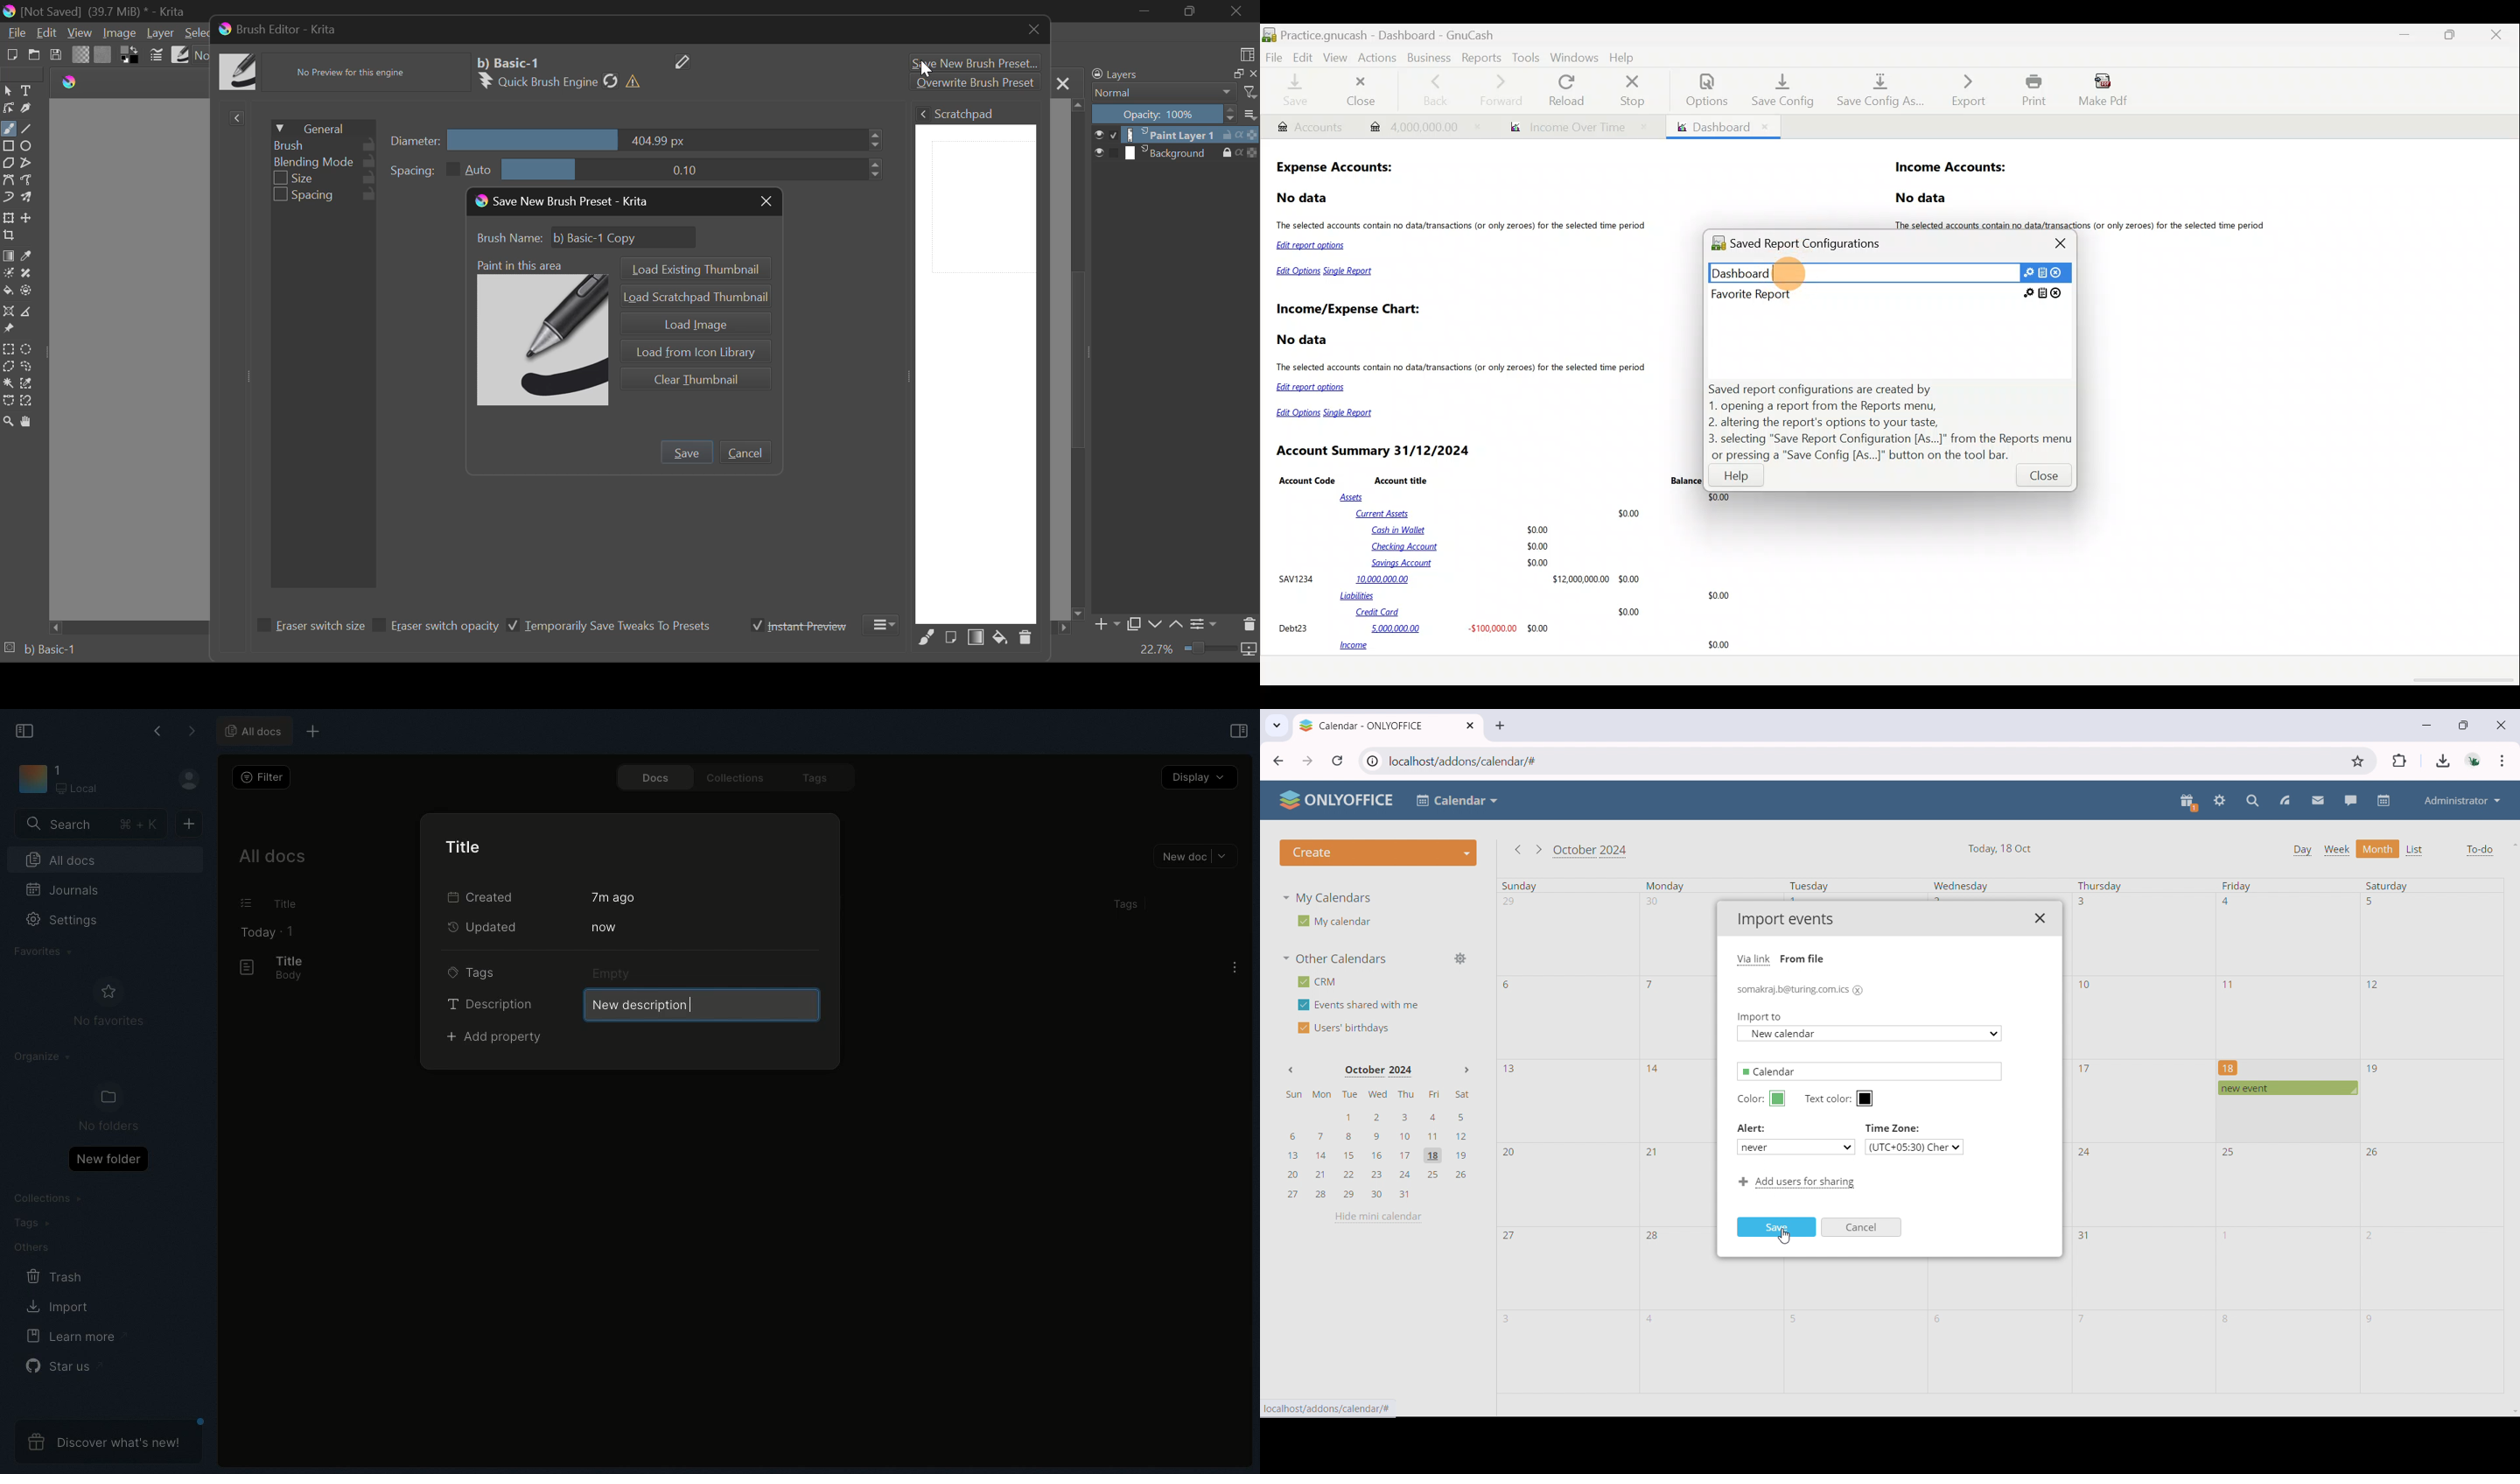  Describe the element at coordinates (8, 273) in the screenshot. I see `Colorize Mask Tool` at that location.